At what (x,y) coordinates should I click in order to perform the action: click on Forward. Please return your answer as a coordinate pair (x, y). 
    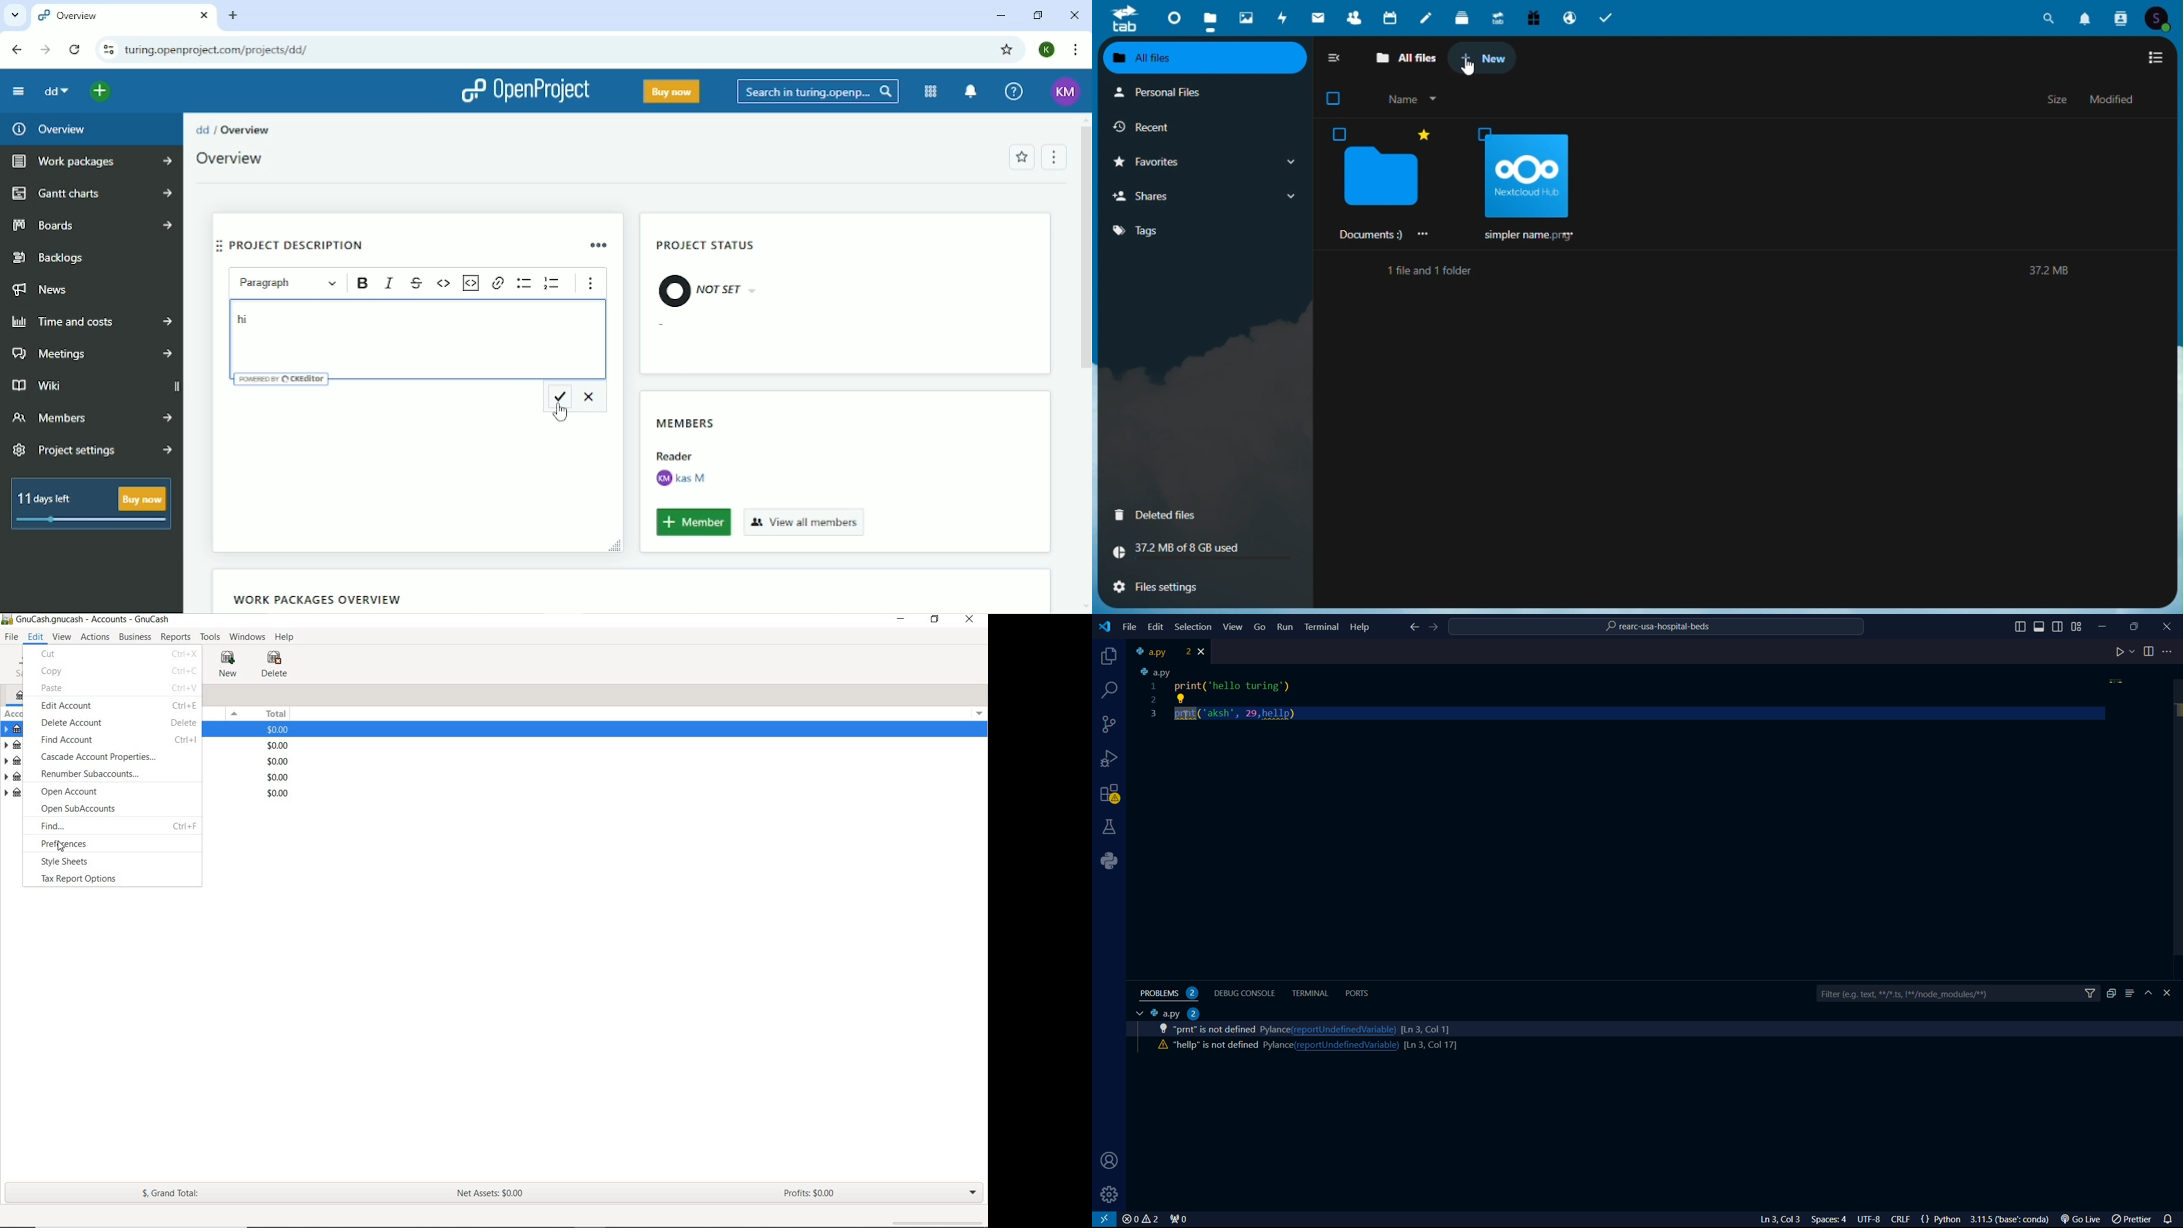
    Looking at the image, I should click on (45, 49).